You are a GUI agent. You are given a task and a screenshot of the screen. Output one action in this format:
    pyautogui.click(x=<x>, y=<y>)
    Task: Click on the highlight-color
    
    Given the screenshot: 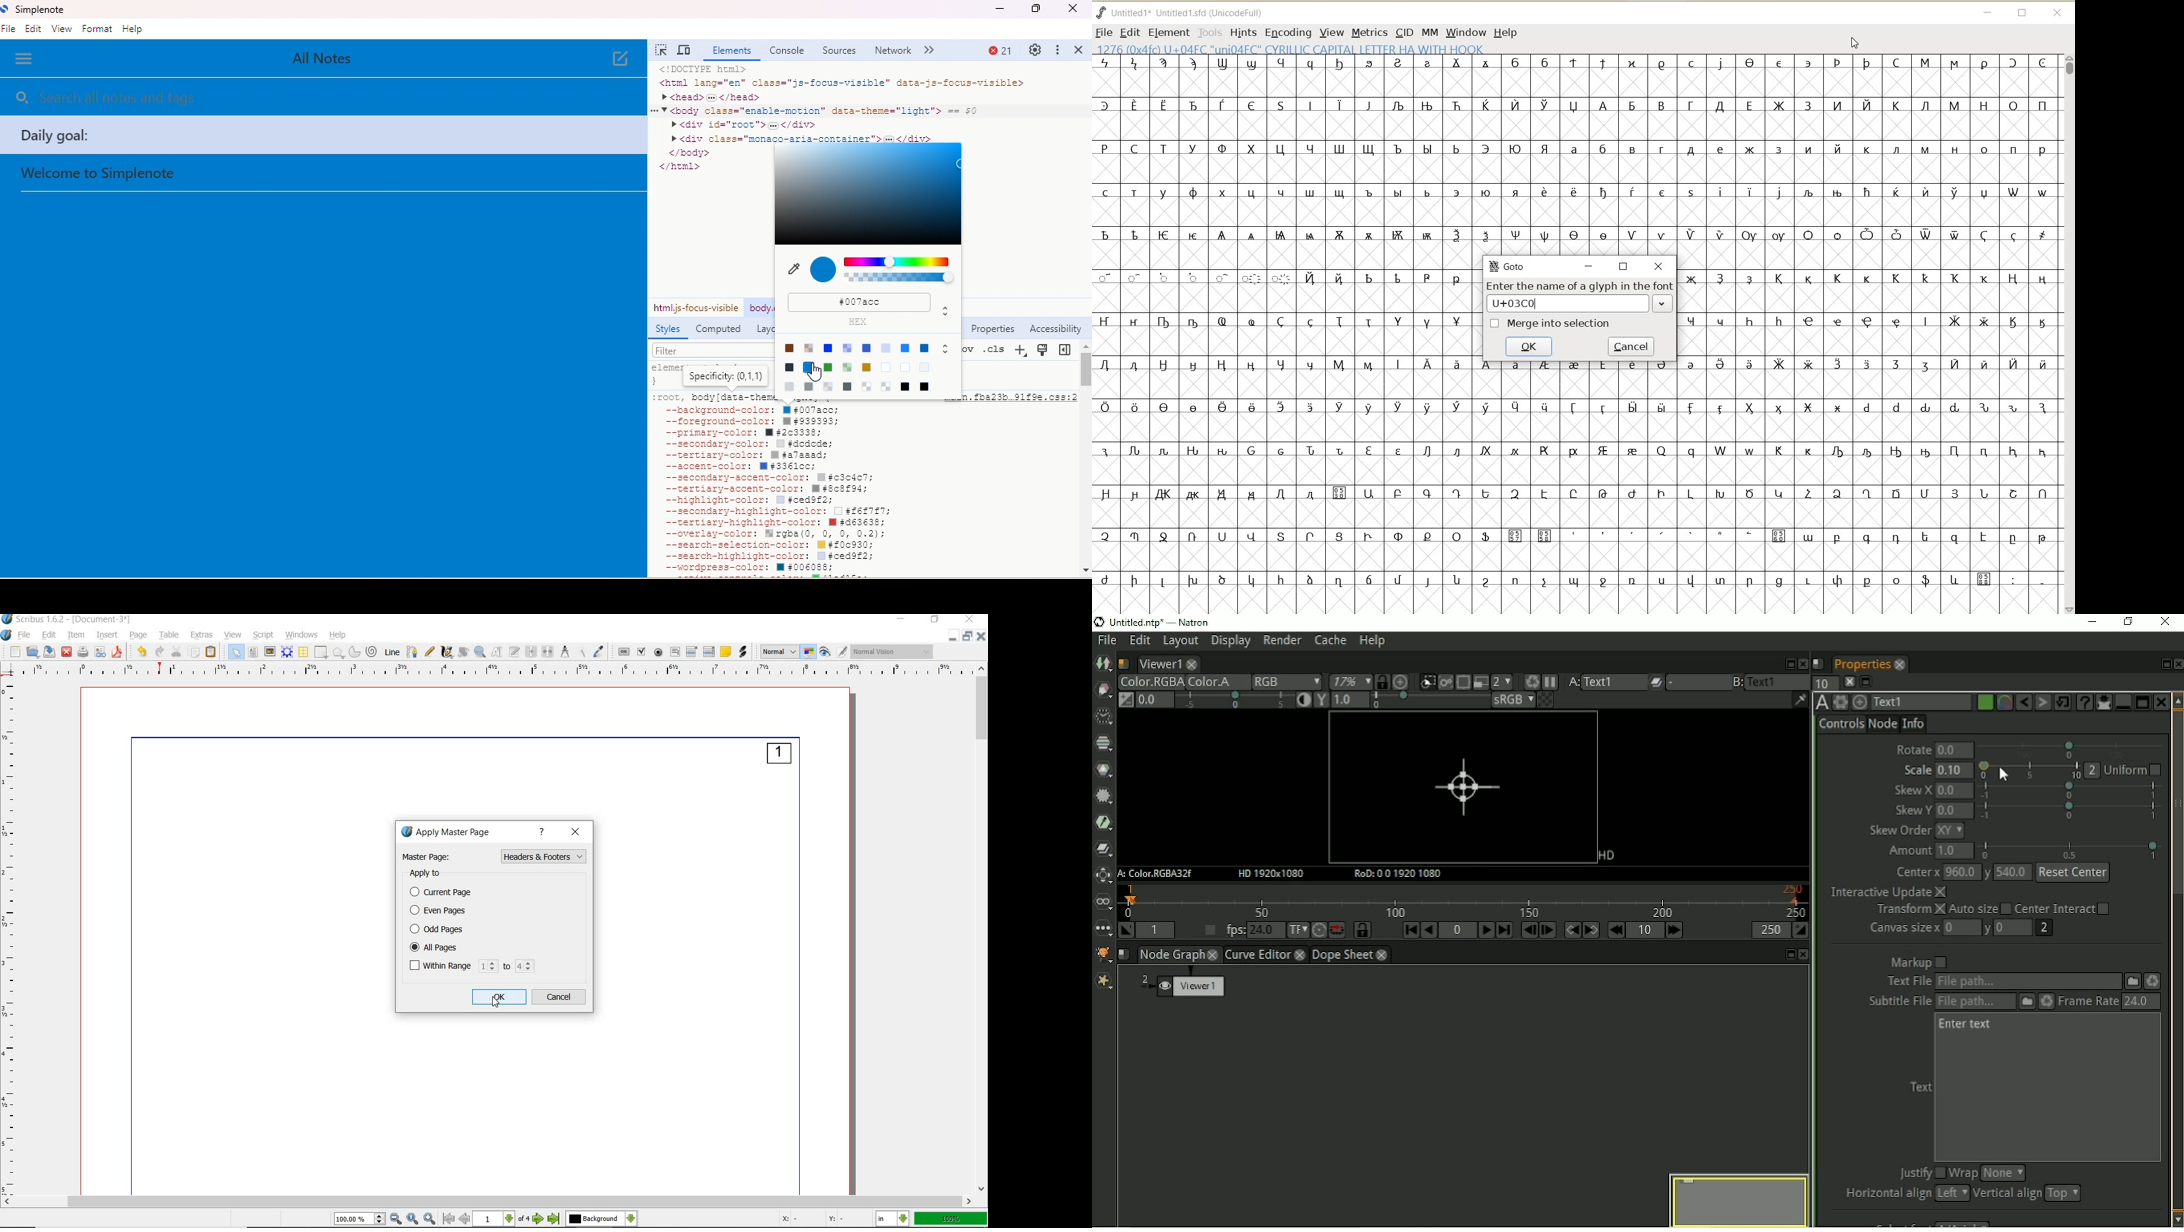 What is the action you would take?
    pyautogui.click(x=750, y=502)
    